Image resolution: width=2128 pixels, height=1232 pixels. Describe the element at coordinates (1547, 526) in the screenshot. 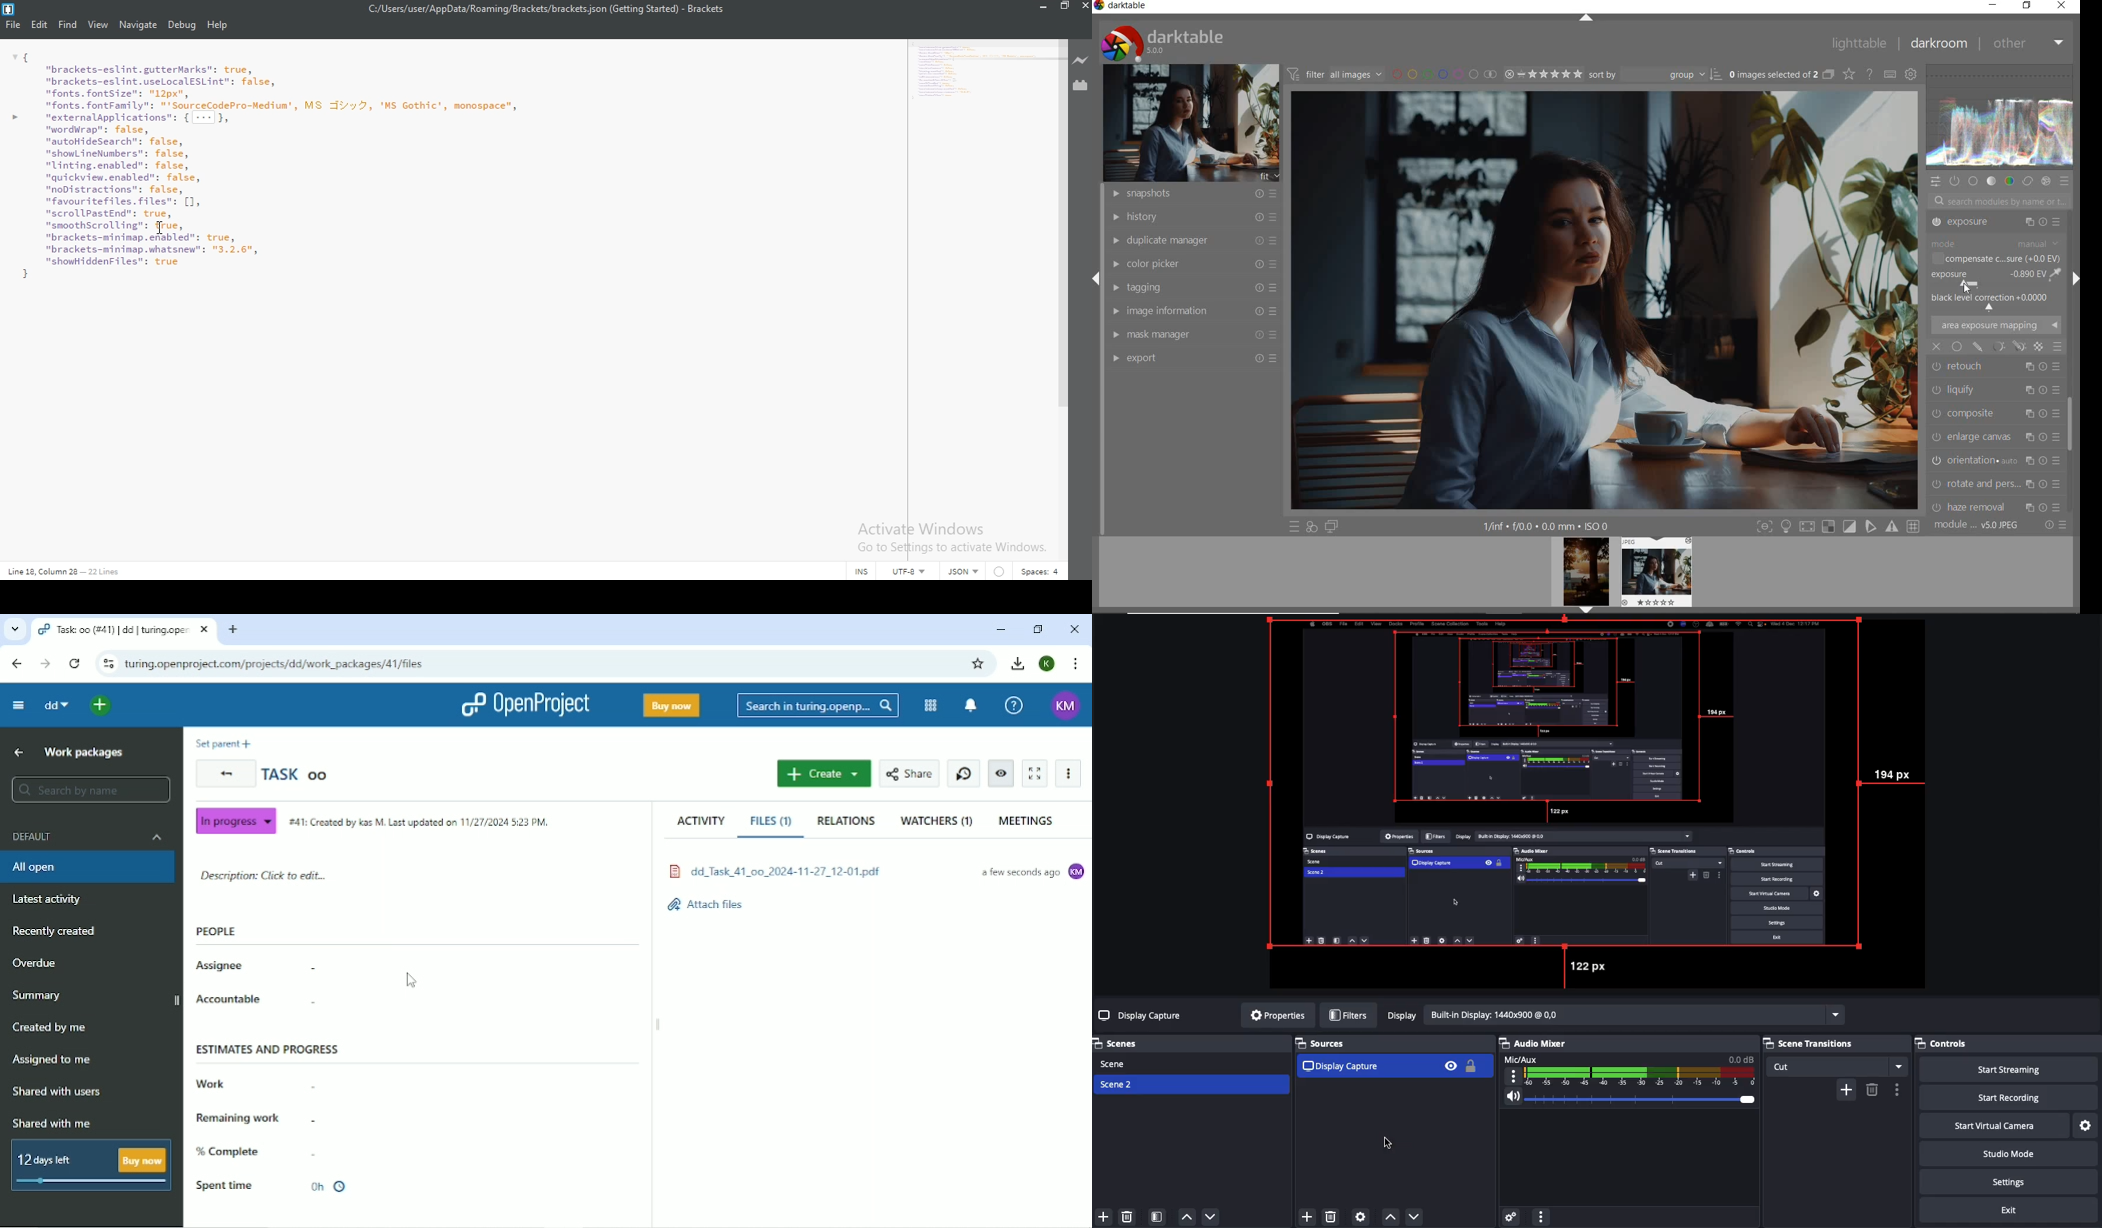

I see `OTHER INTERFACE DETAILS` at that location.